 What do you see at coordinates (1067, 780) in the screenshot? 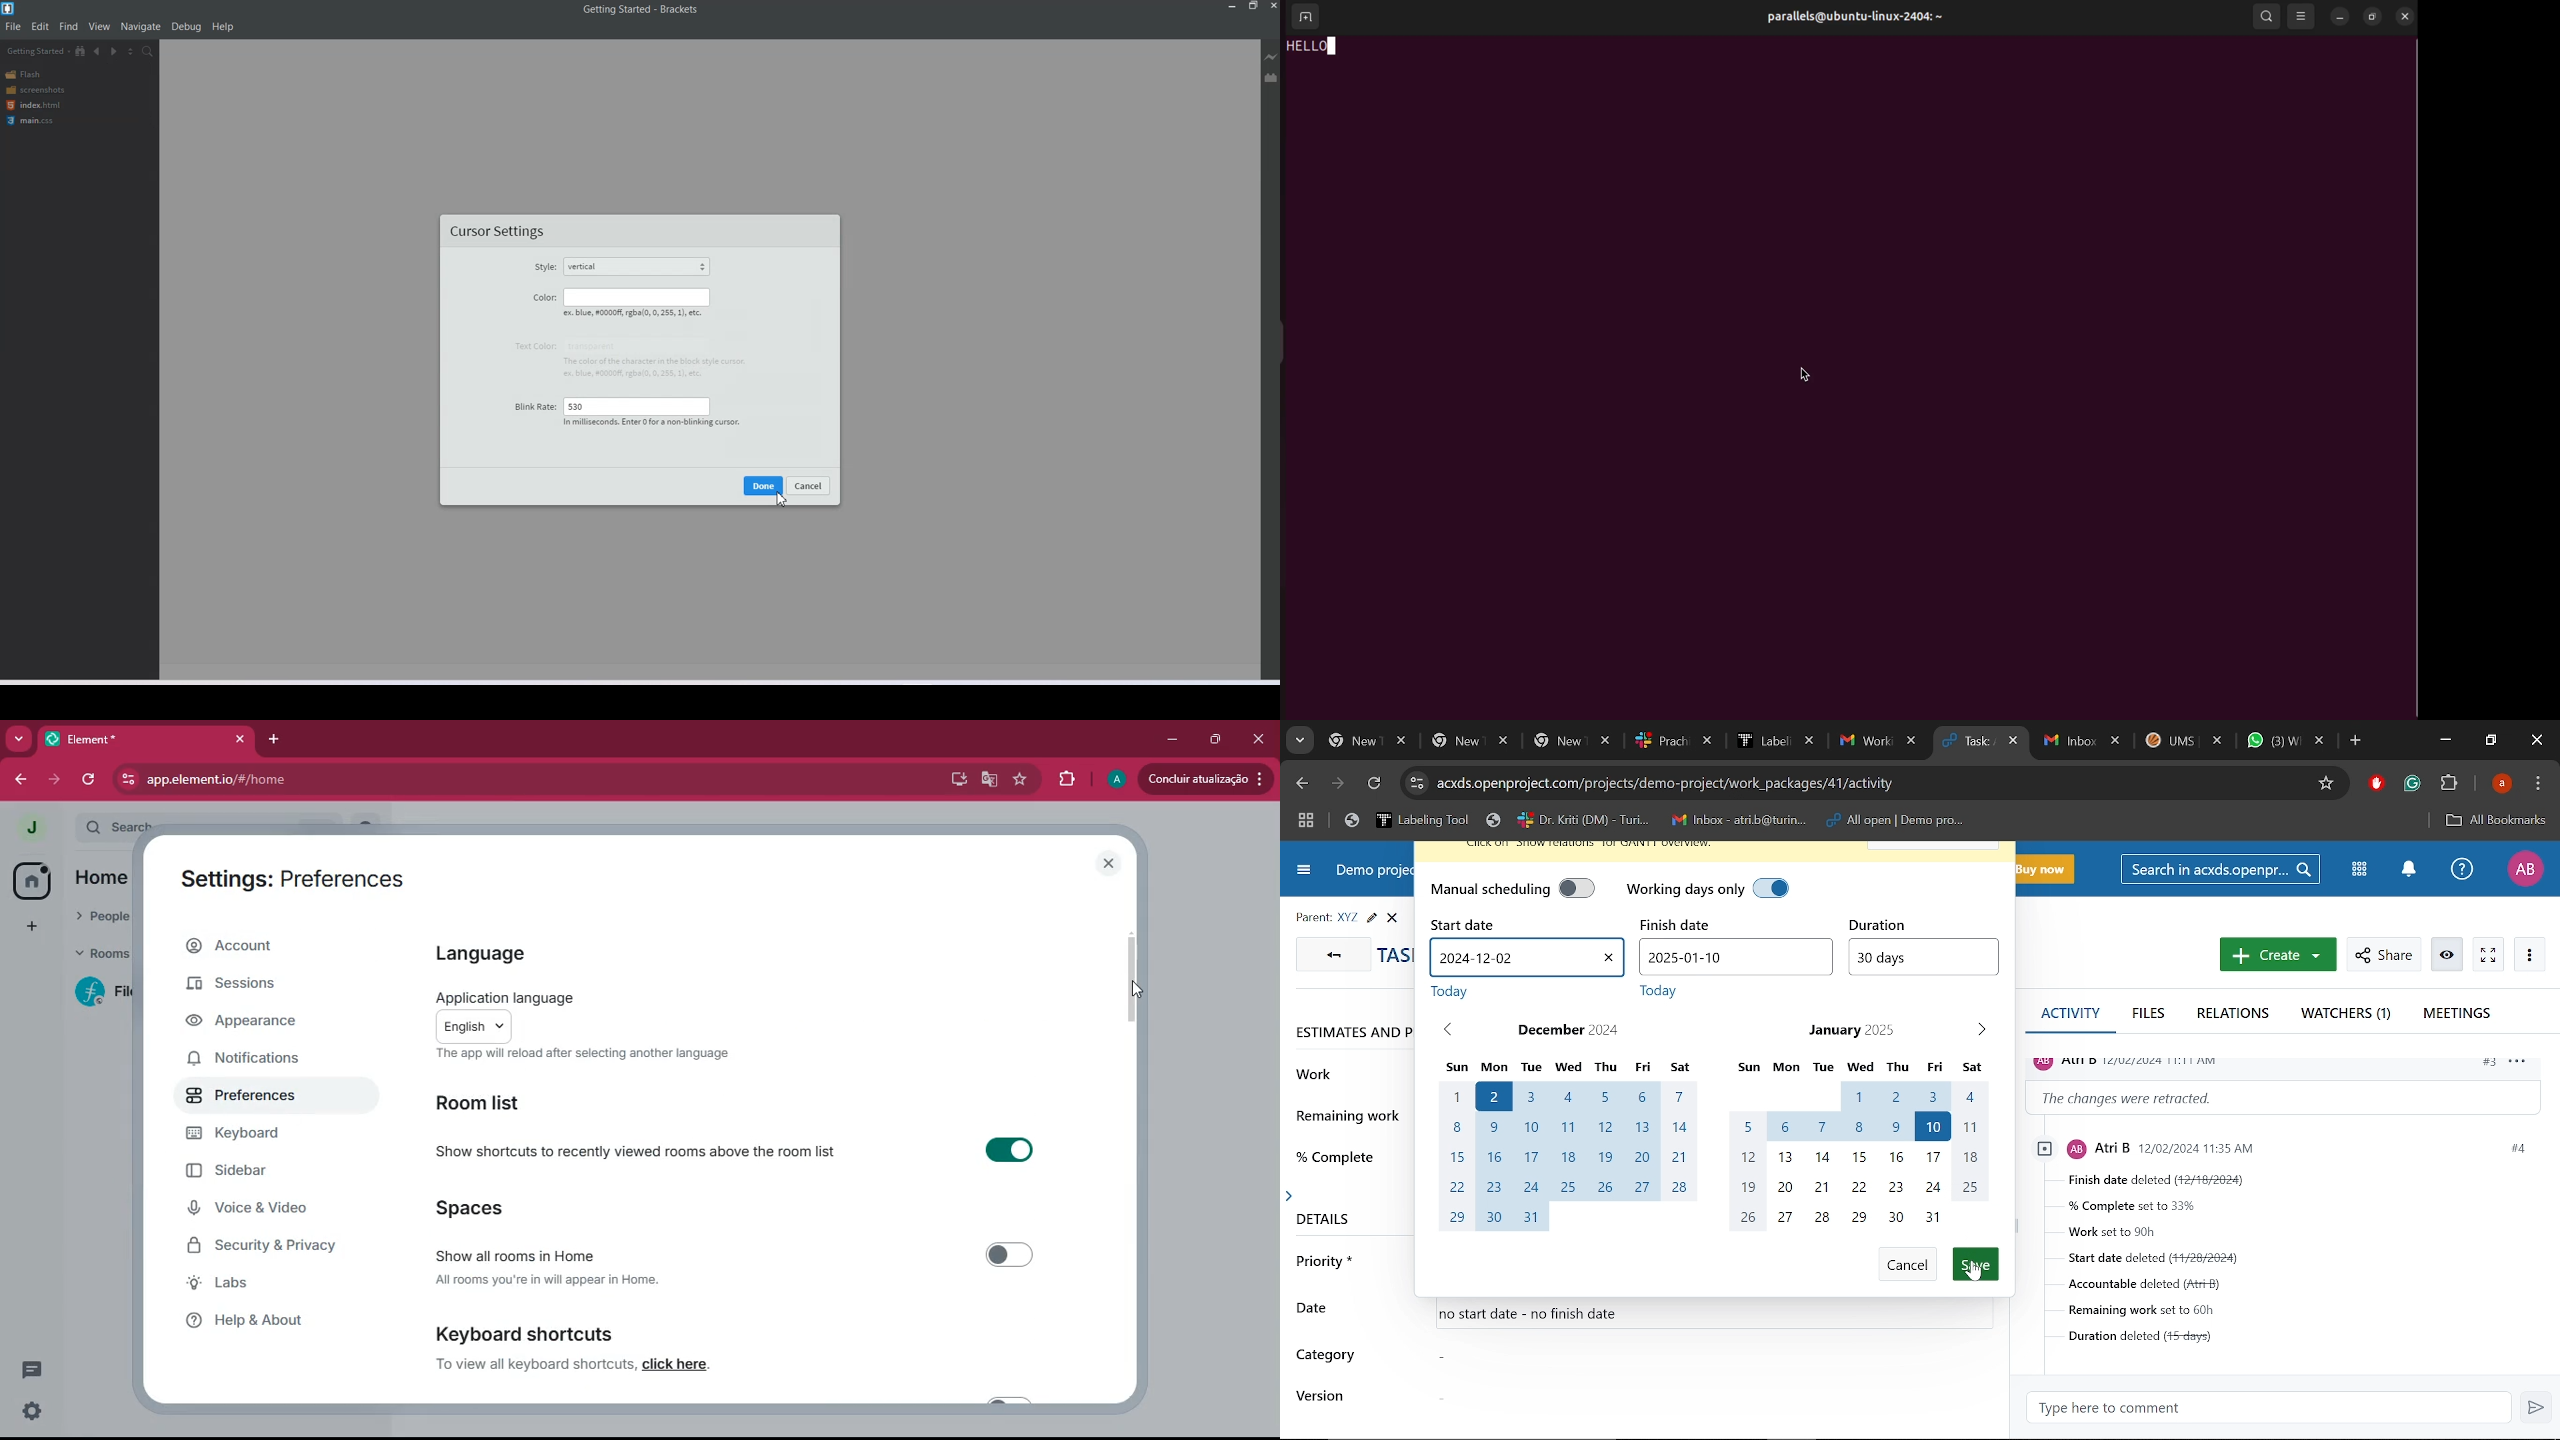
I see `extensions` at bounding box center [1067, 780].